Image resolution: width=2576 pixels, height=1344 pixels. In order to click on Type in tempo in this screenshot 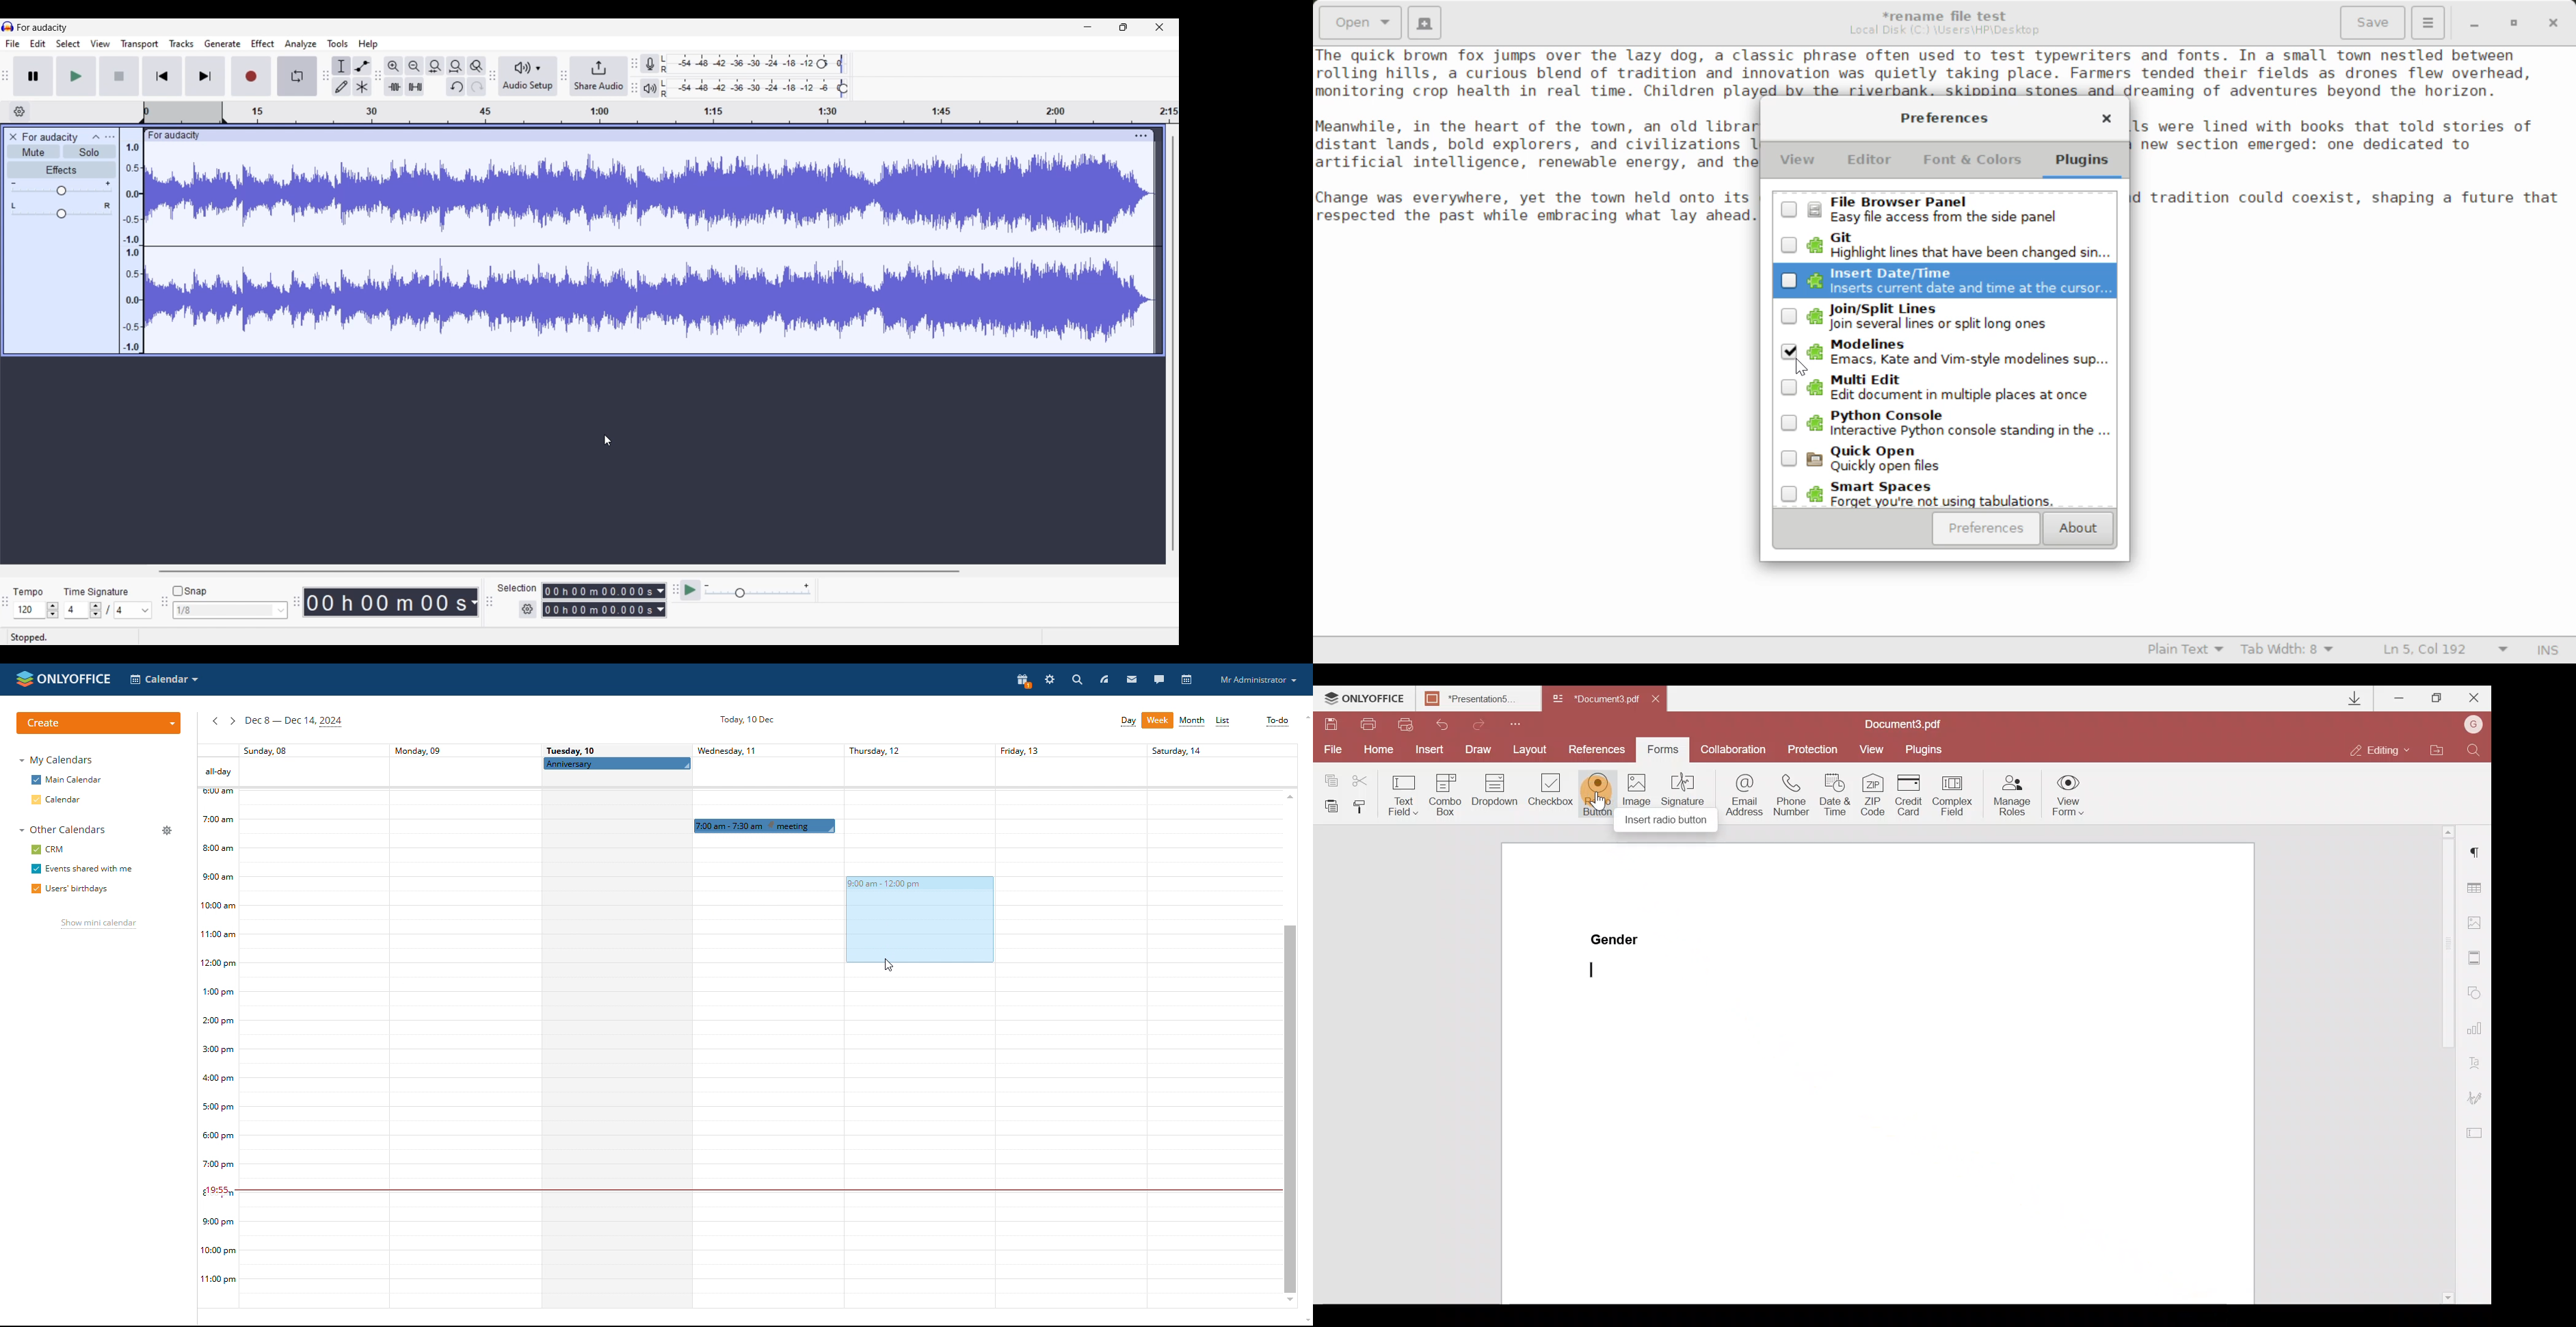, I will do `click(30, 611)`.